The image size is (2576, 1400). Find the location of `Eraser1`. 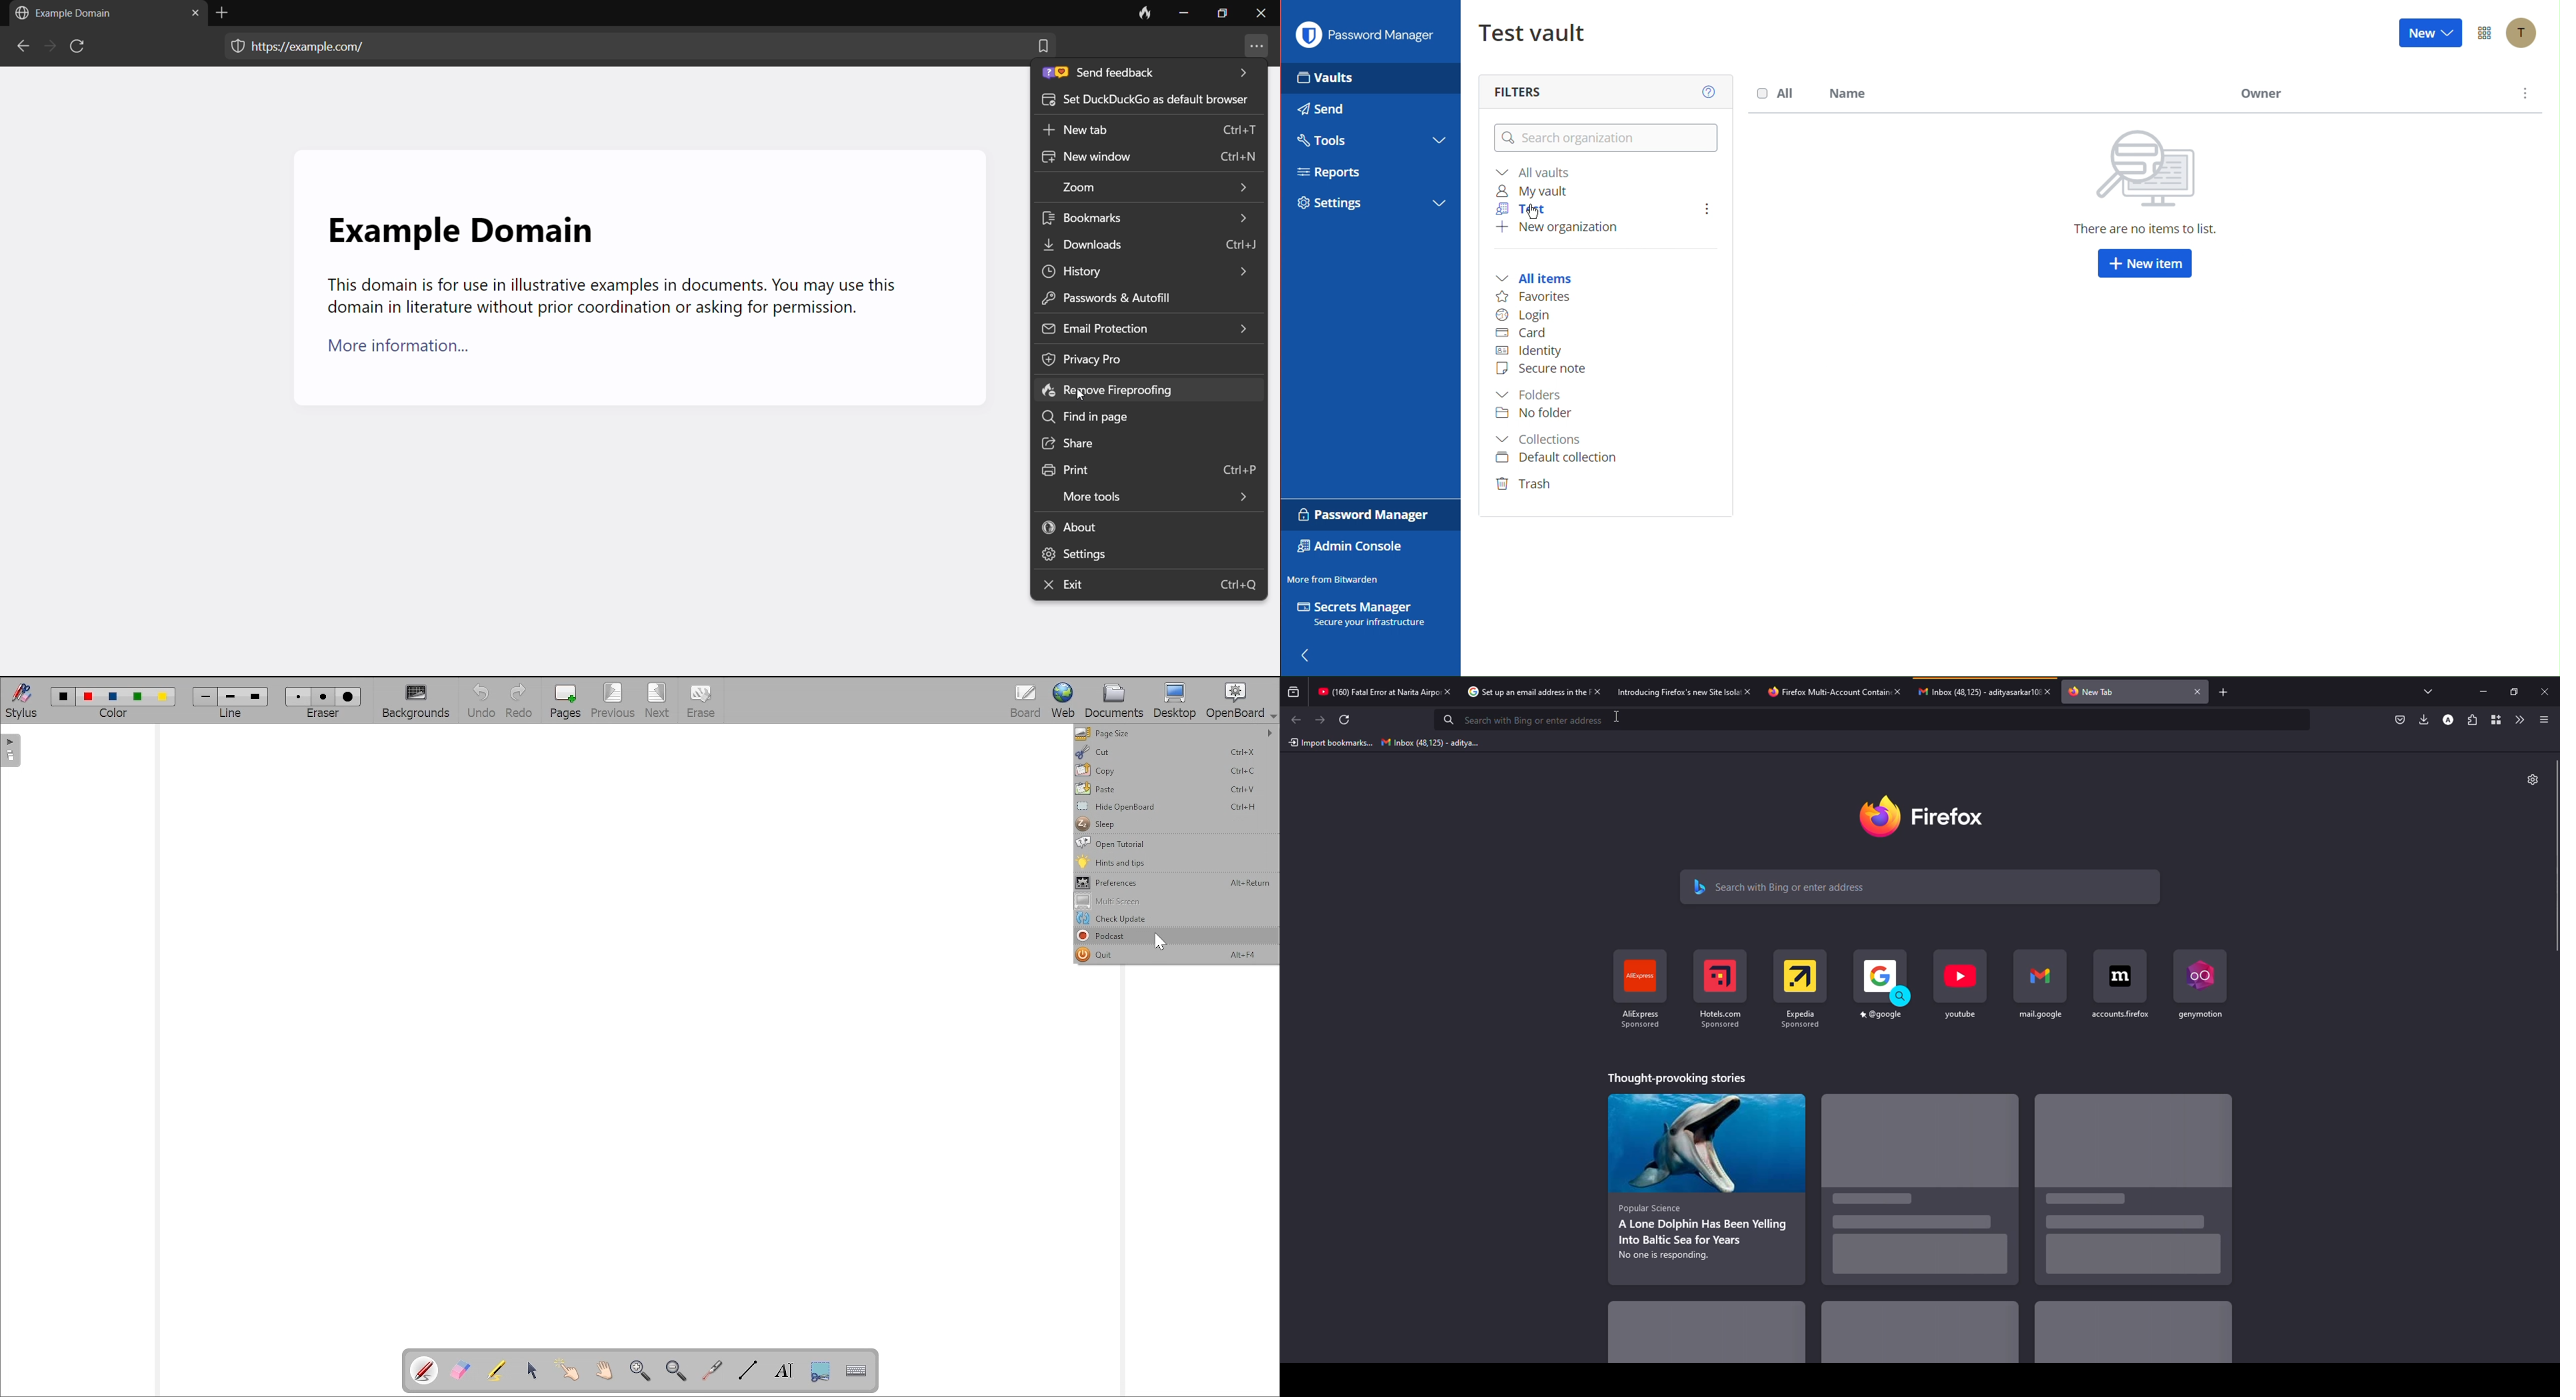

Eraser1 is located at coordinates (299, 696).